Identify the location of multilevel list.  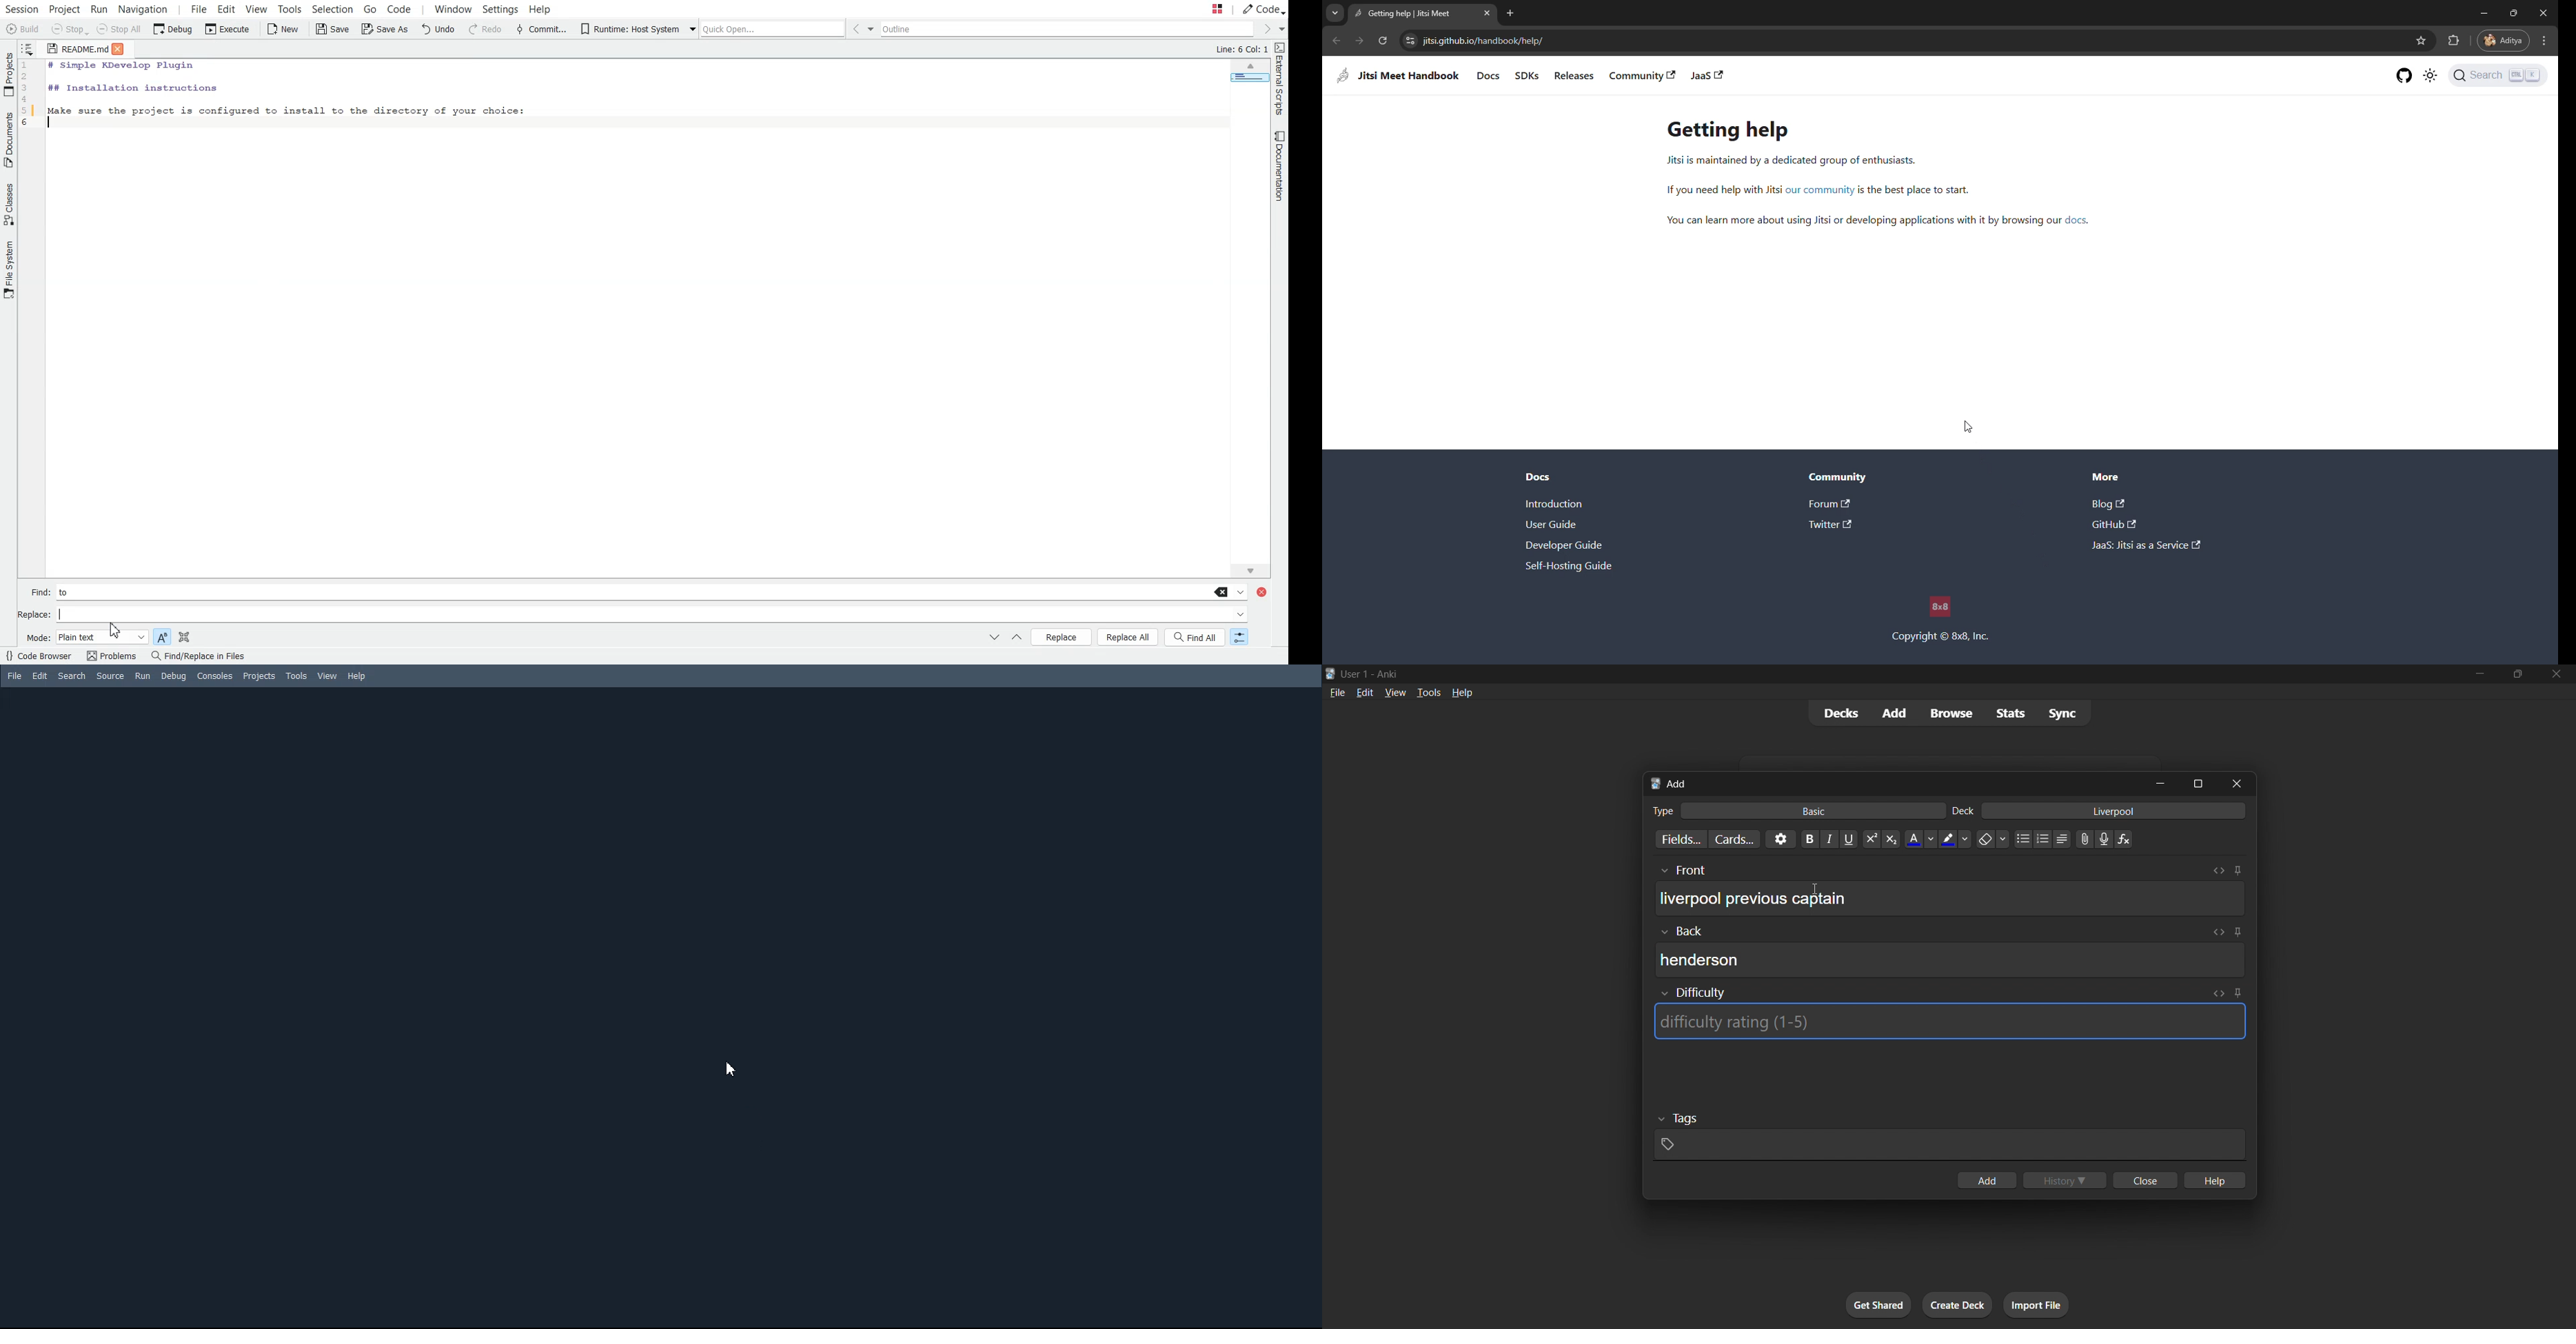
(2063, 840).